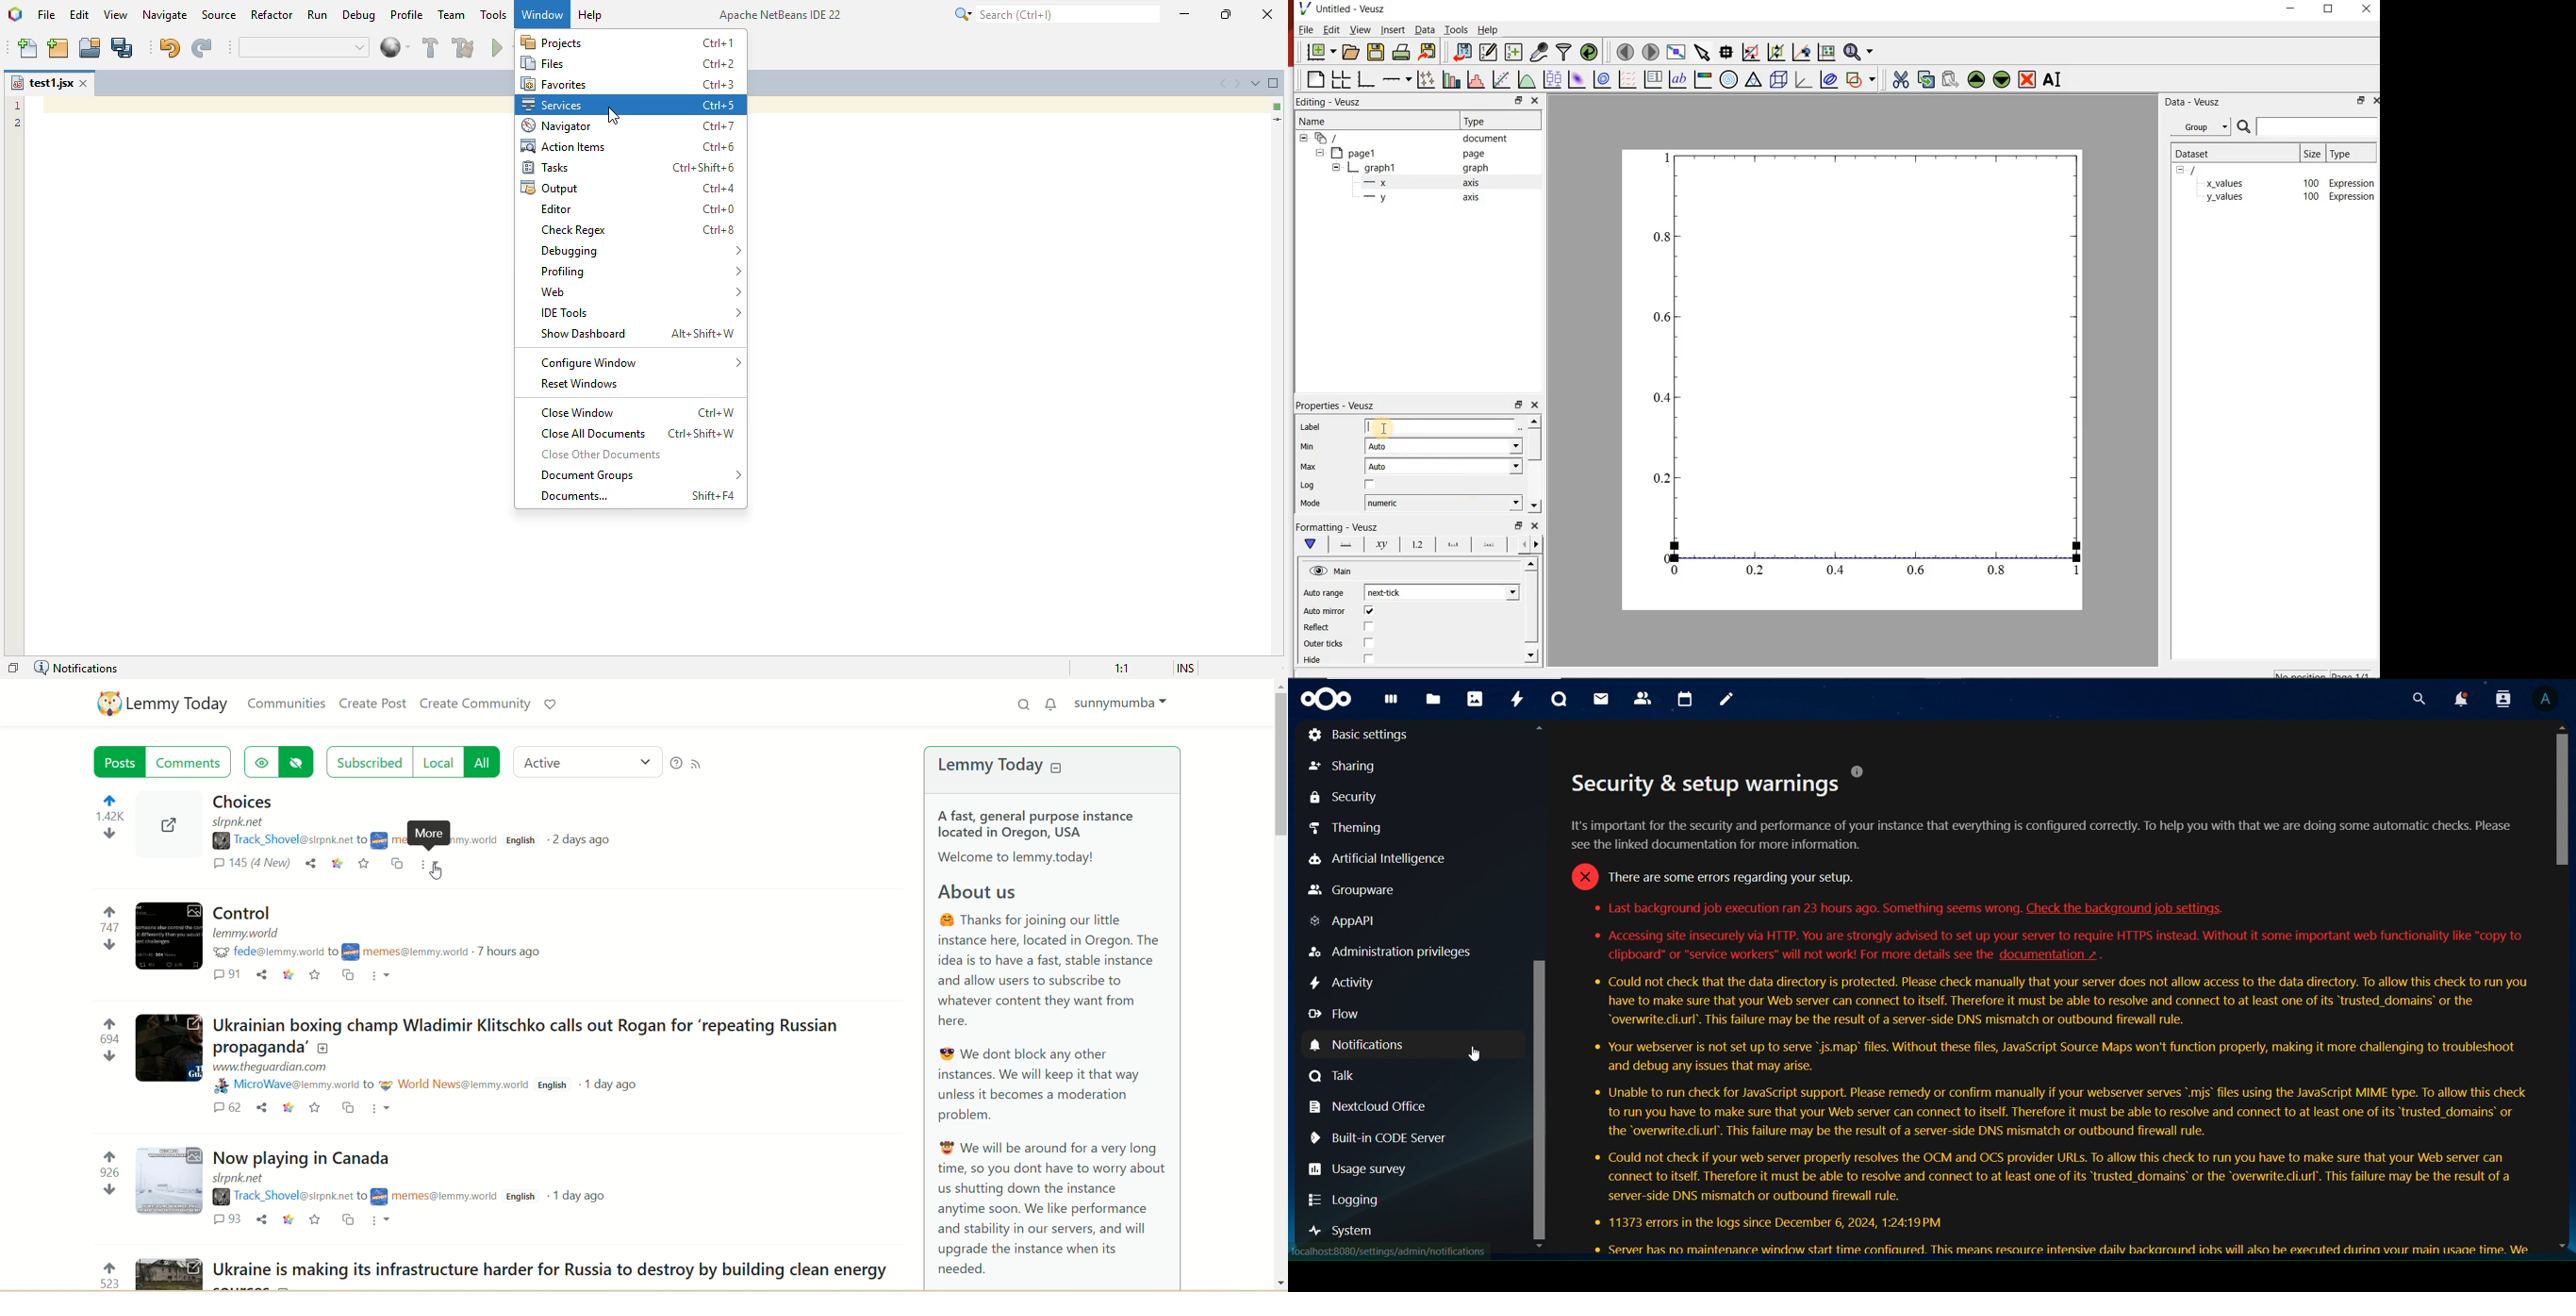 Image resolution: width=2576 pixels, height=1316 pixels. What do you see at coordinates (2459, 698) in the screenshot?
I see `notifications` at bounding box center [2459, 698].